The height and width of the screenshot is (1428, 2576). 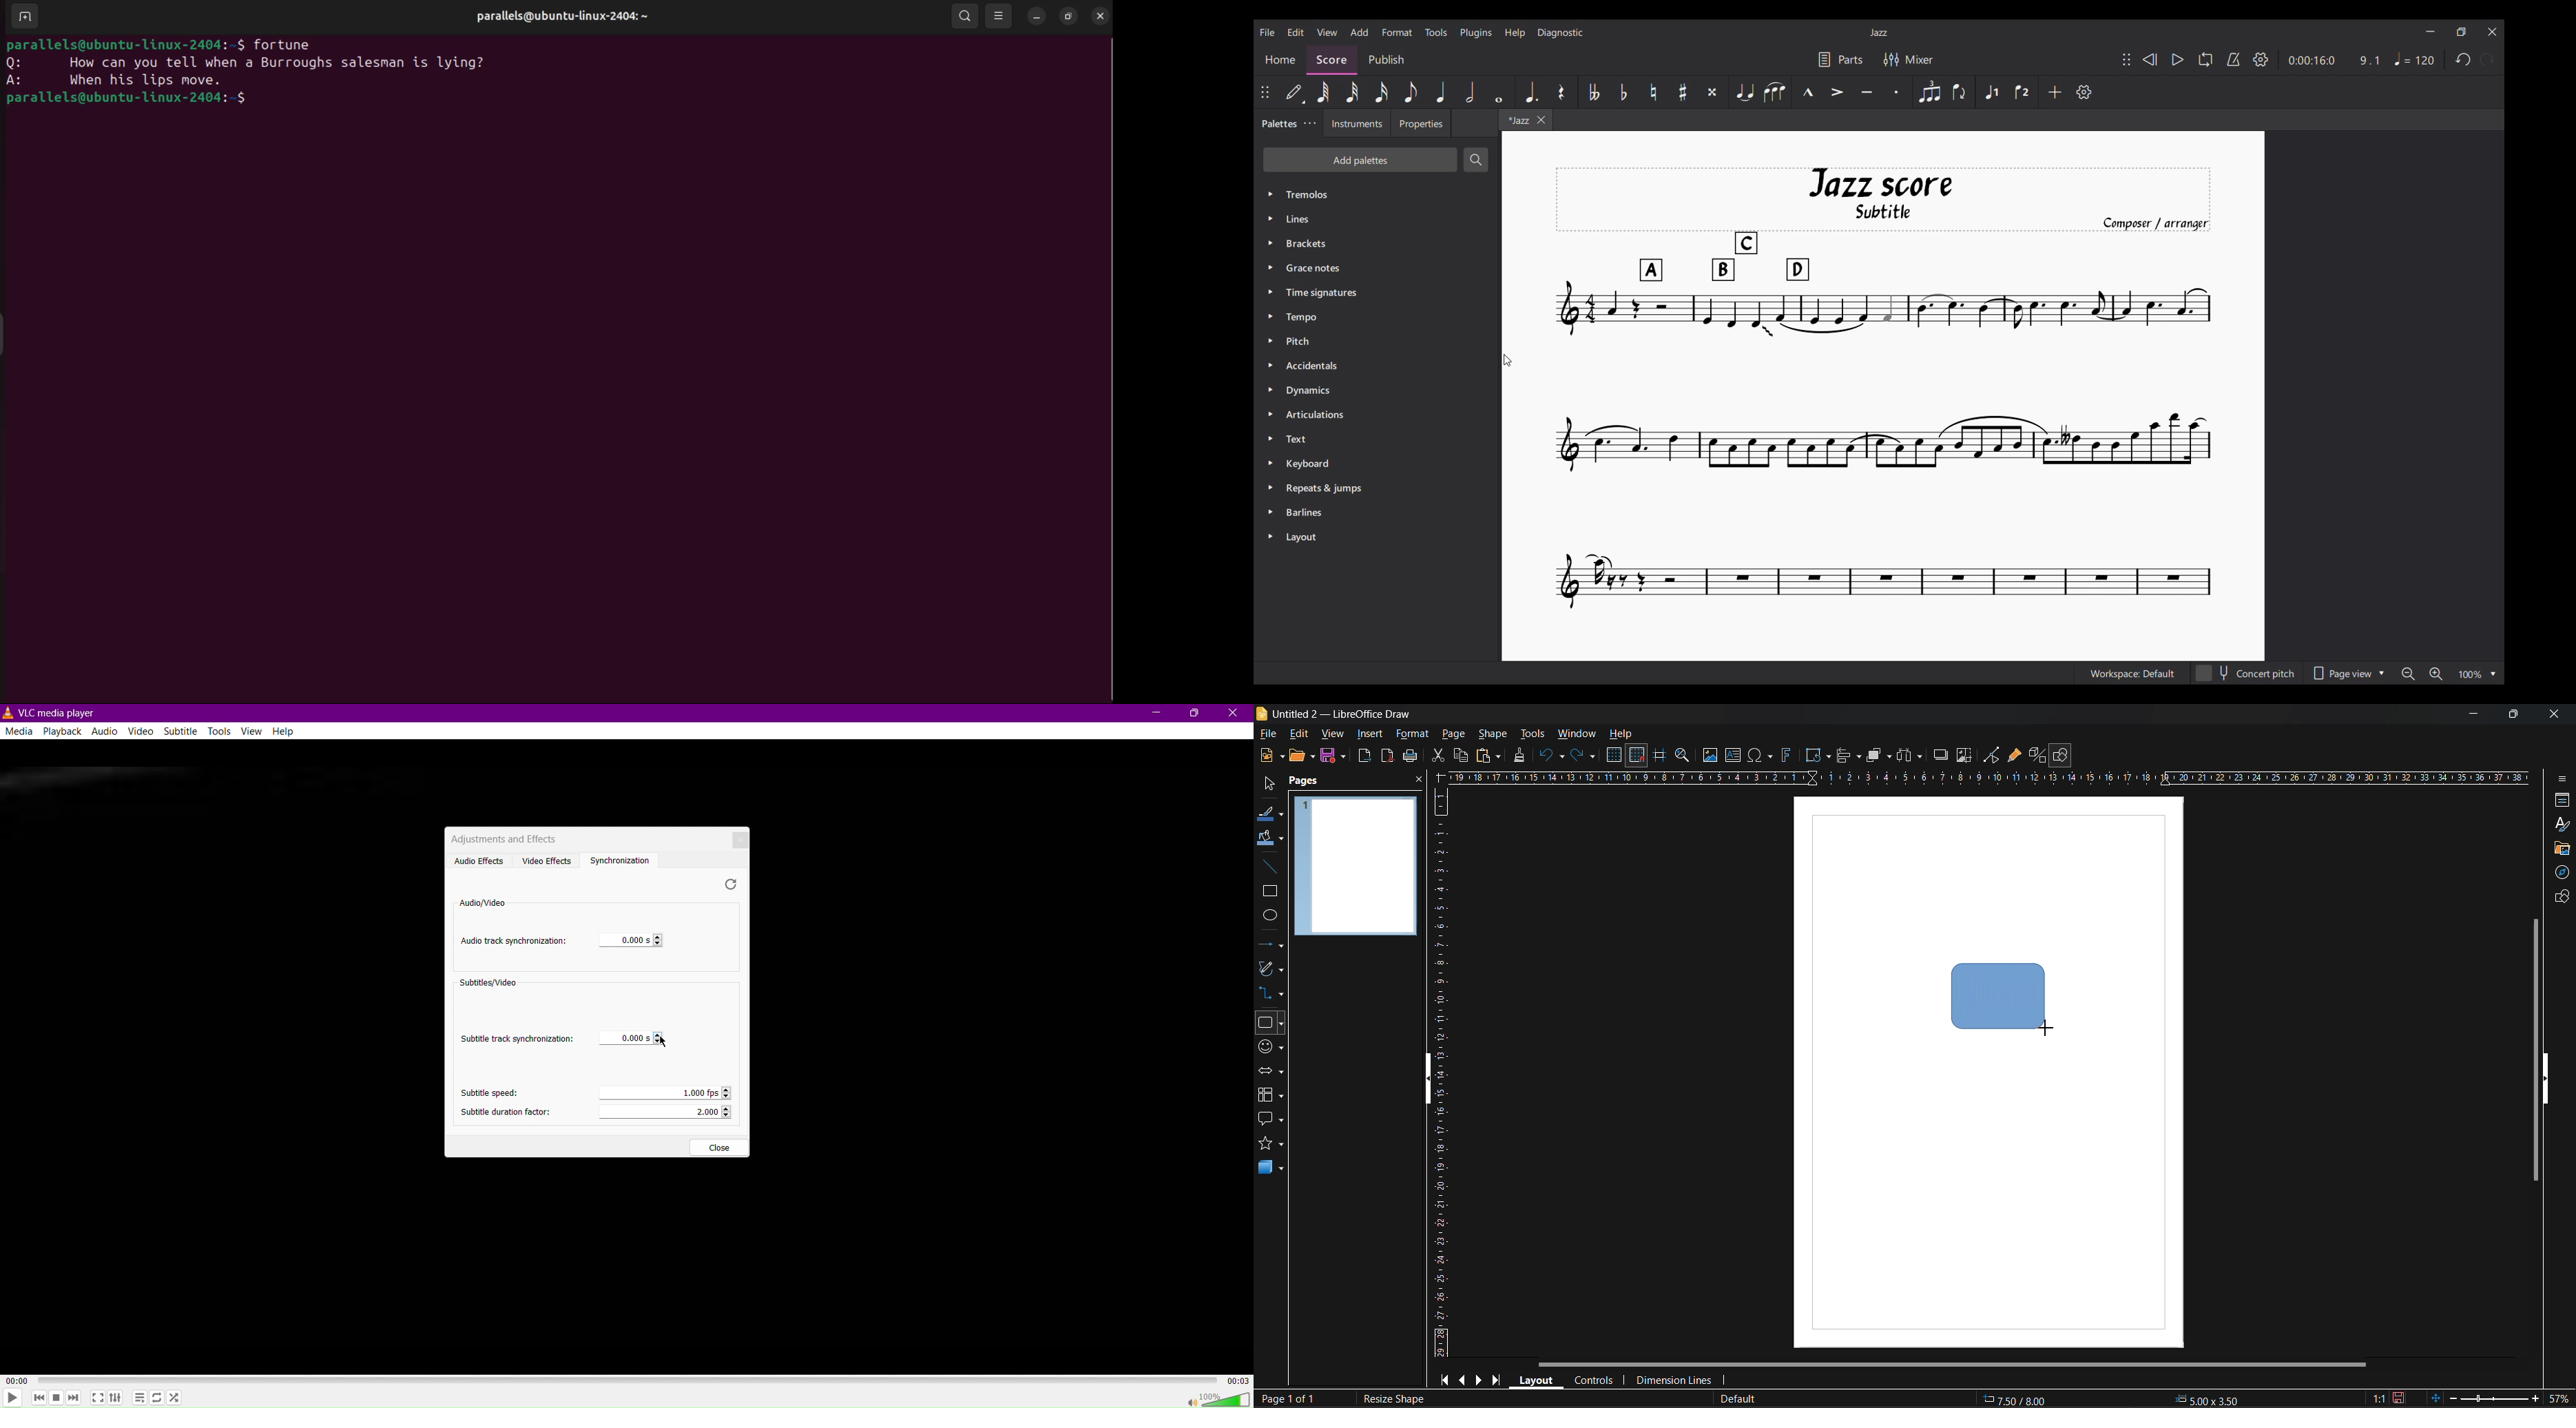 I want to click on total/remaining time, so click(x=1239, y=1381).